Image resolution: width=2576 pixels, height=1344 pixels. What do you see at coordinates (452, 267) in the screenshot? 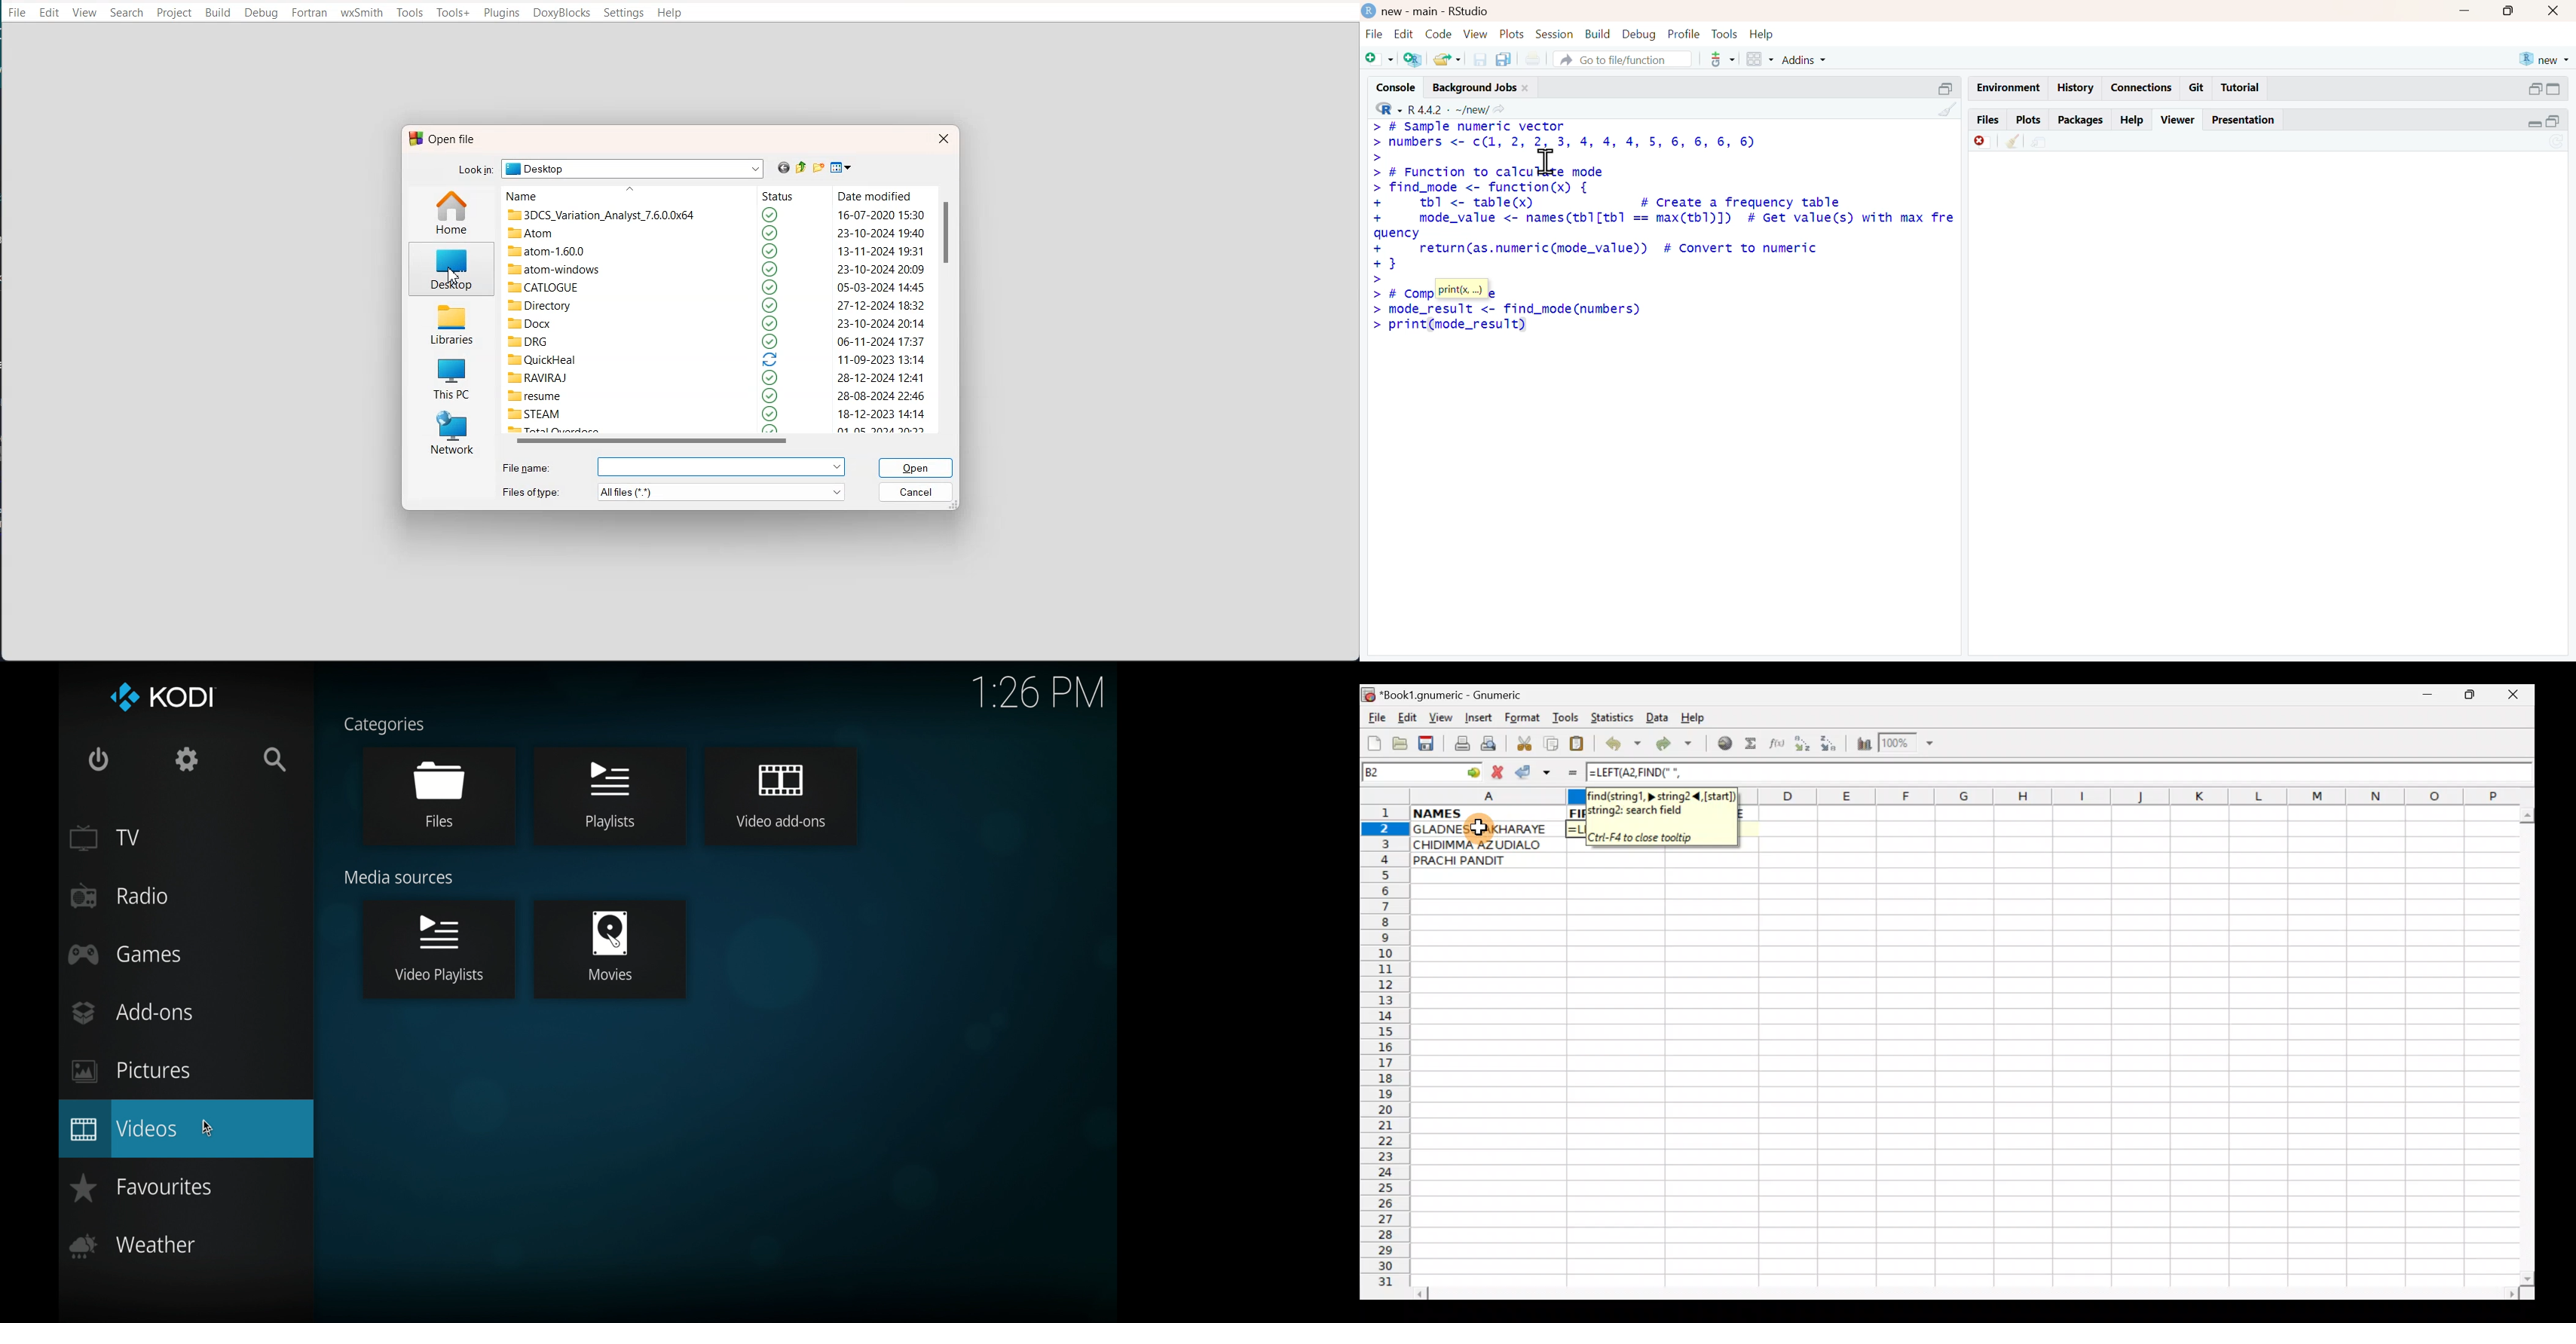
I see `Desktop` at bounding box center [452, 267].